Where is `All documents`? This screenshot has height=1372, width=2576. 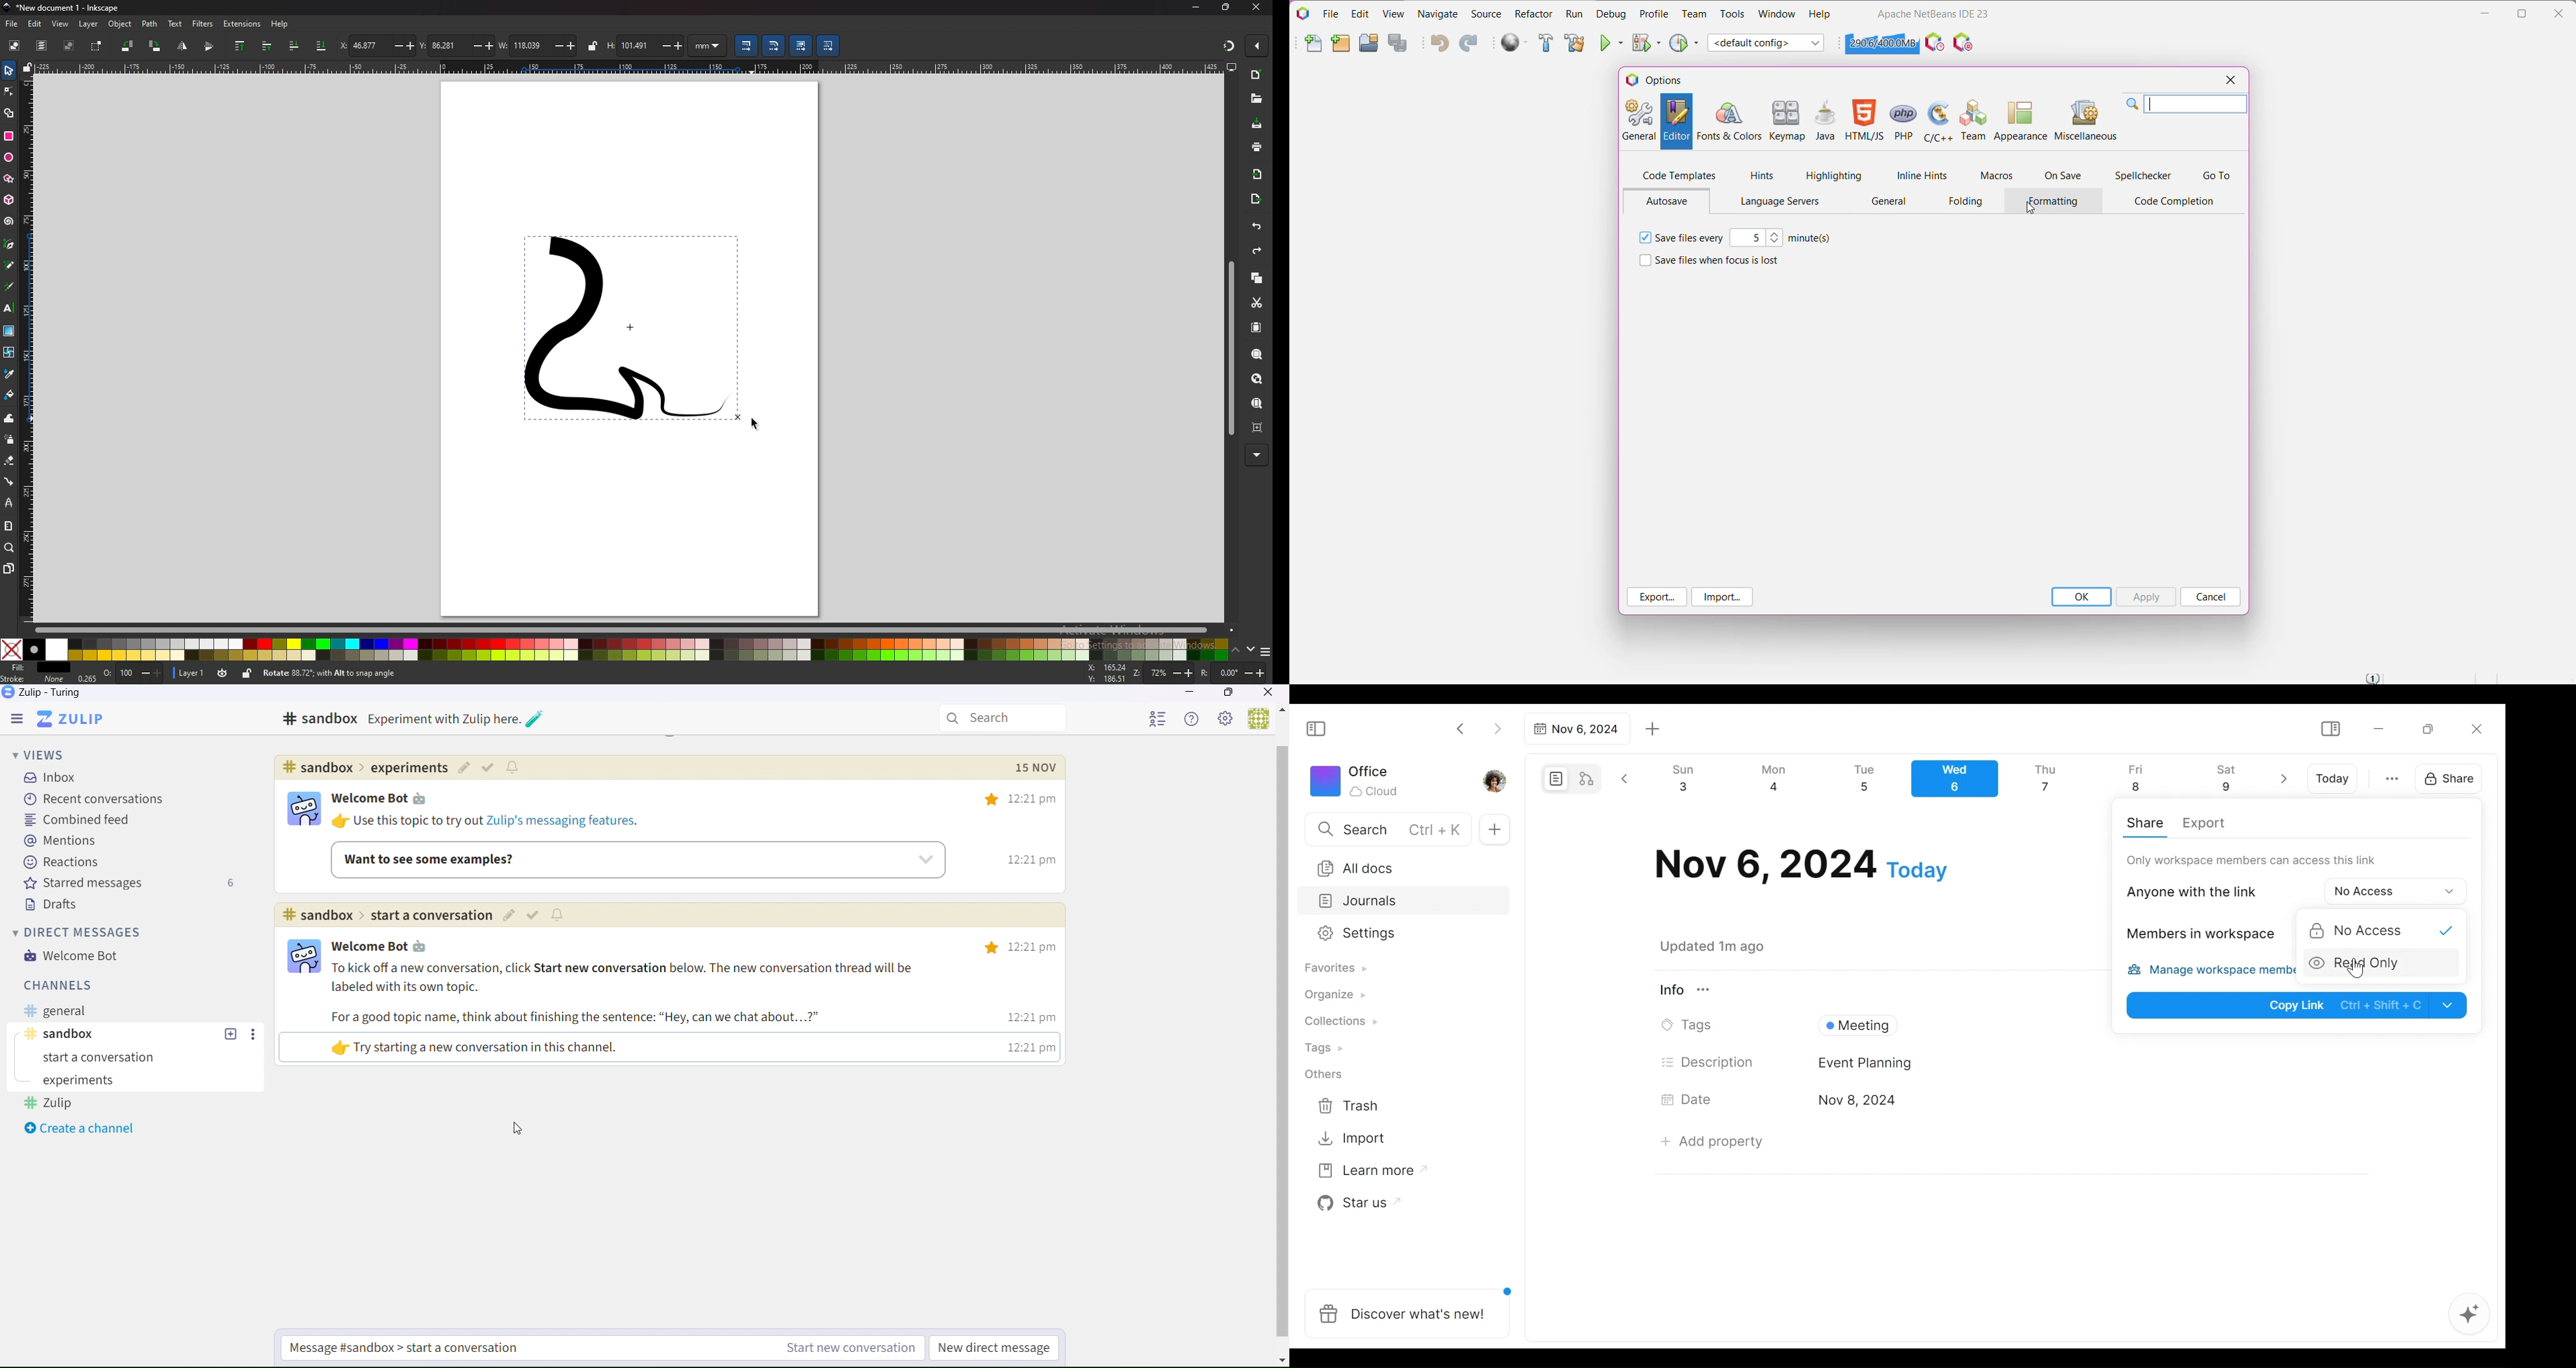 All documents is located at coordinates (1399, 866).